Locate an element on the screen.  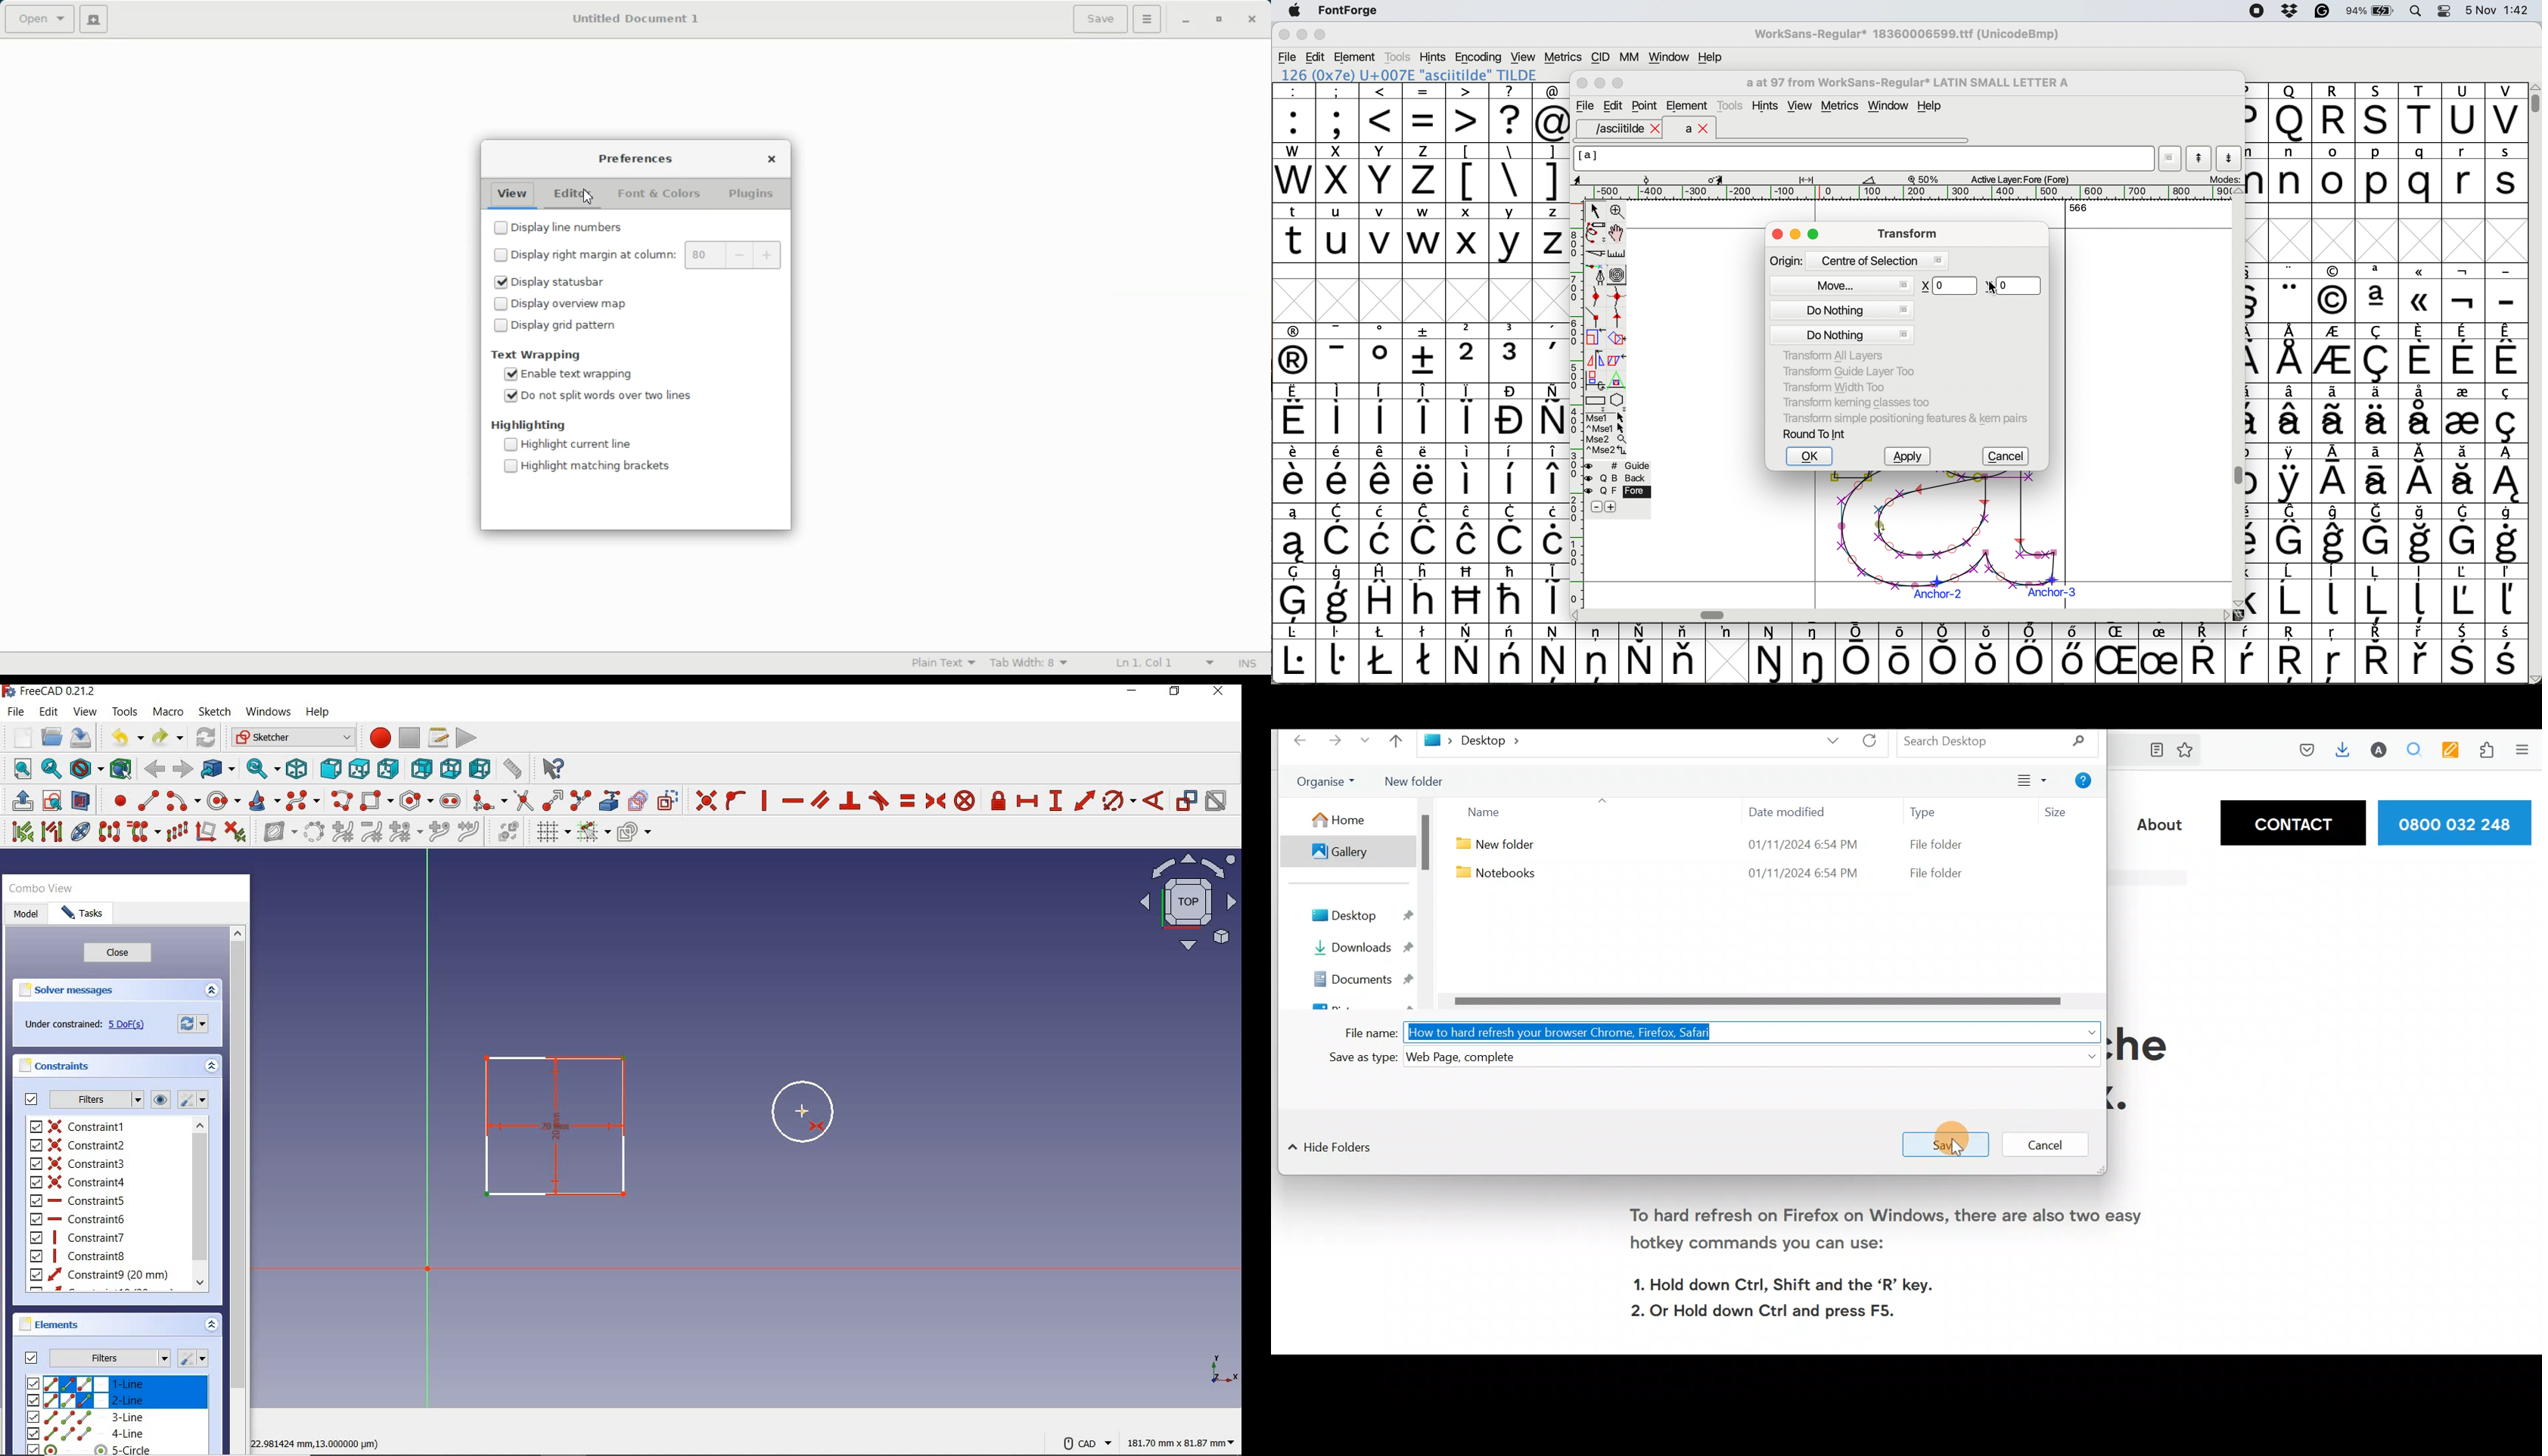
(un)check Enable text wrapping is located at coordinates (598, 375).